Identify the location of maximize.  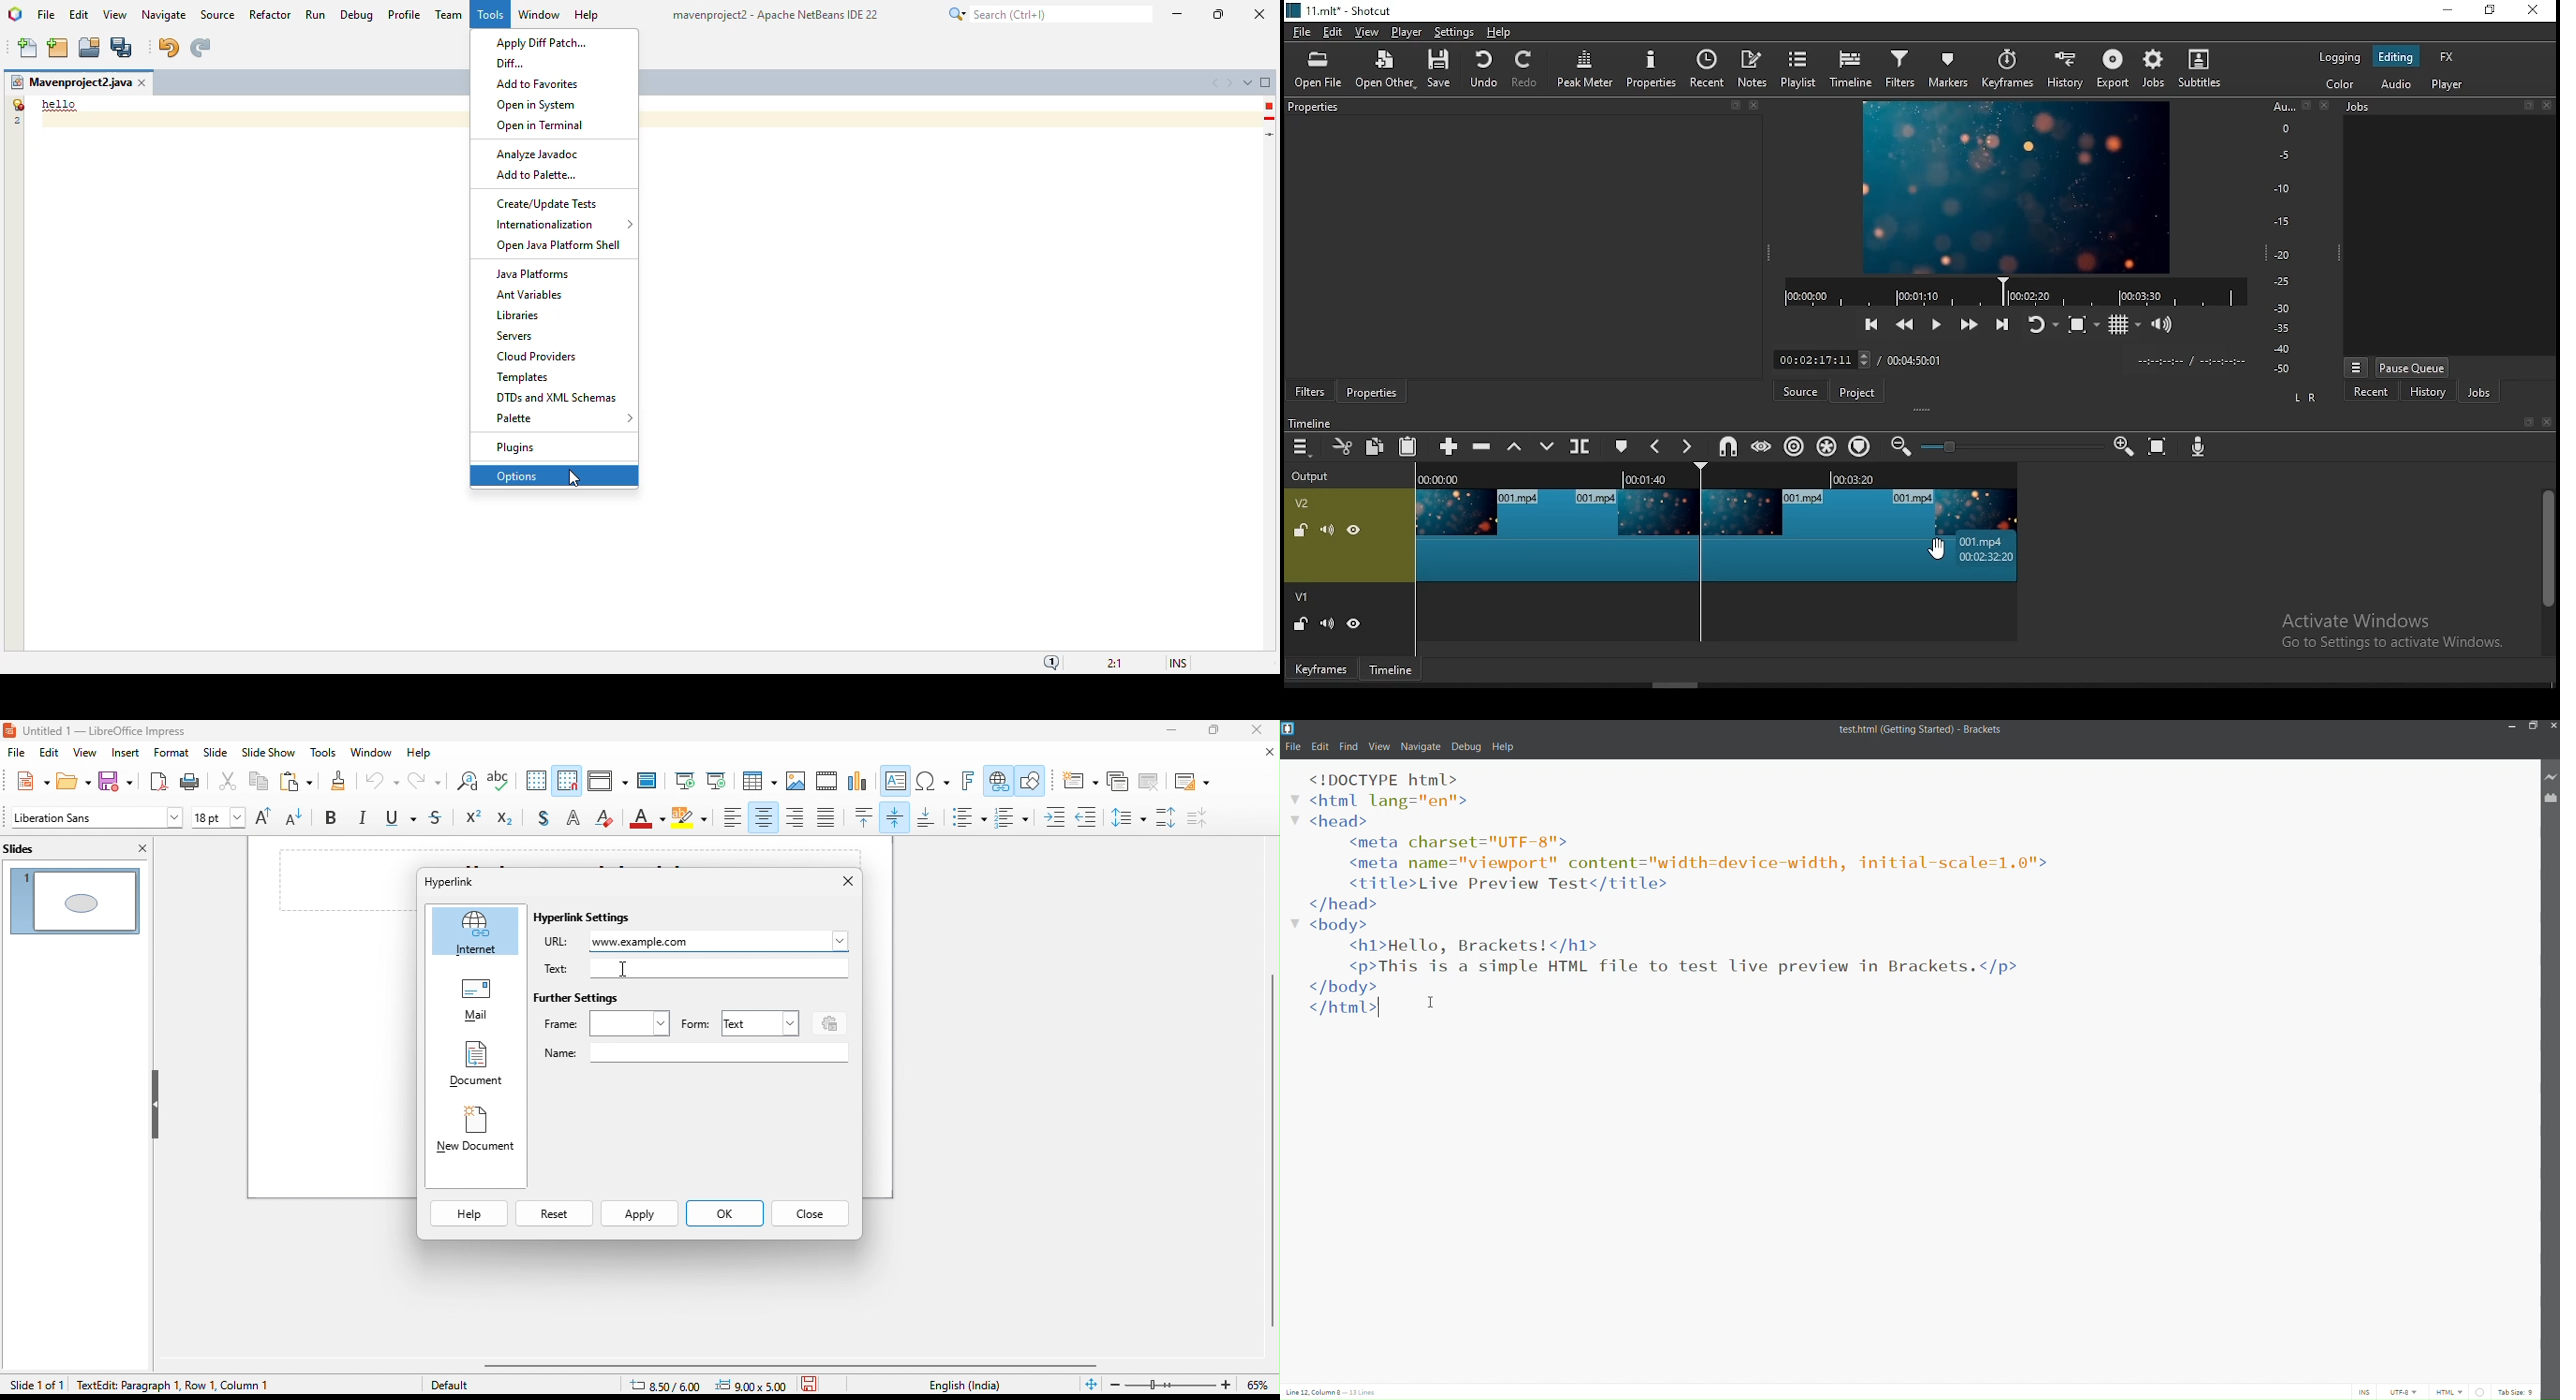
(1212, 732).